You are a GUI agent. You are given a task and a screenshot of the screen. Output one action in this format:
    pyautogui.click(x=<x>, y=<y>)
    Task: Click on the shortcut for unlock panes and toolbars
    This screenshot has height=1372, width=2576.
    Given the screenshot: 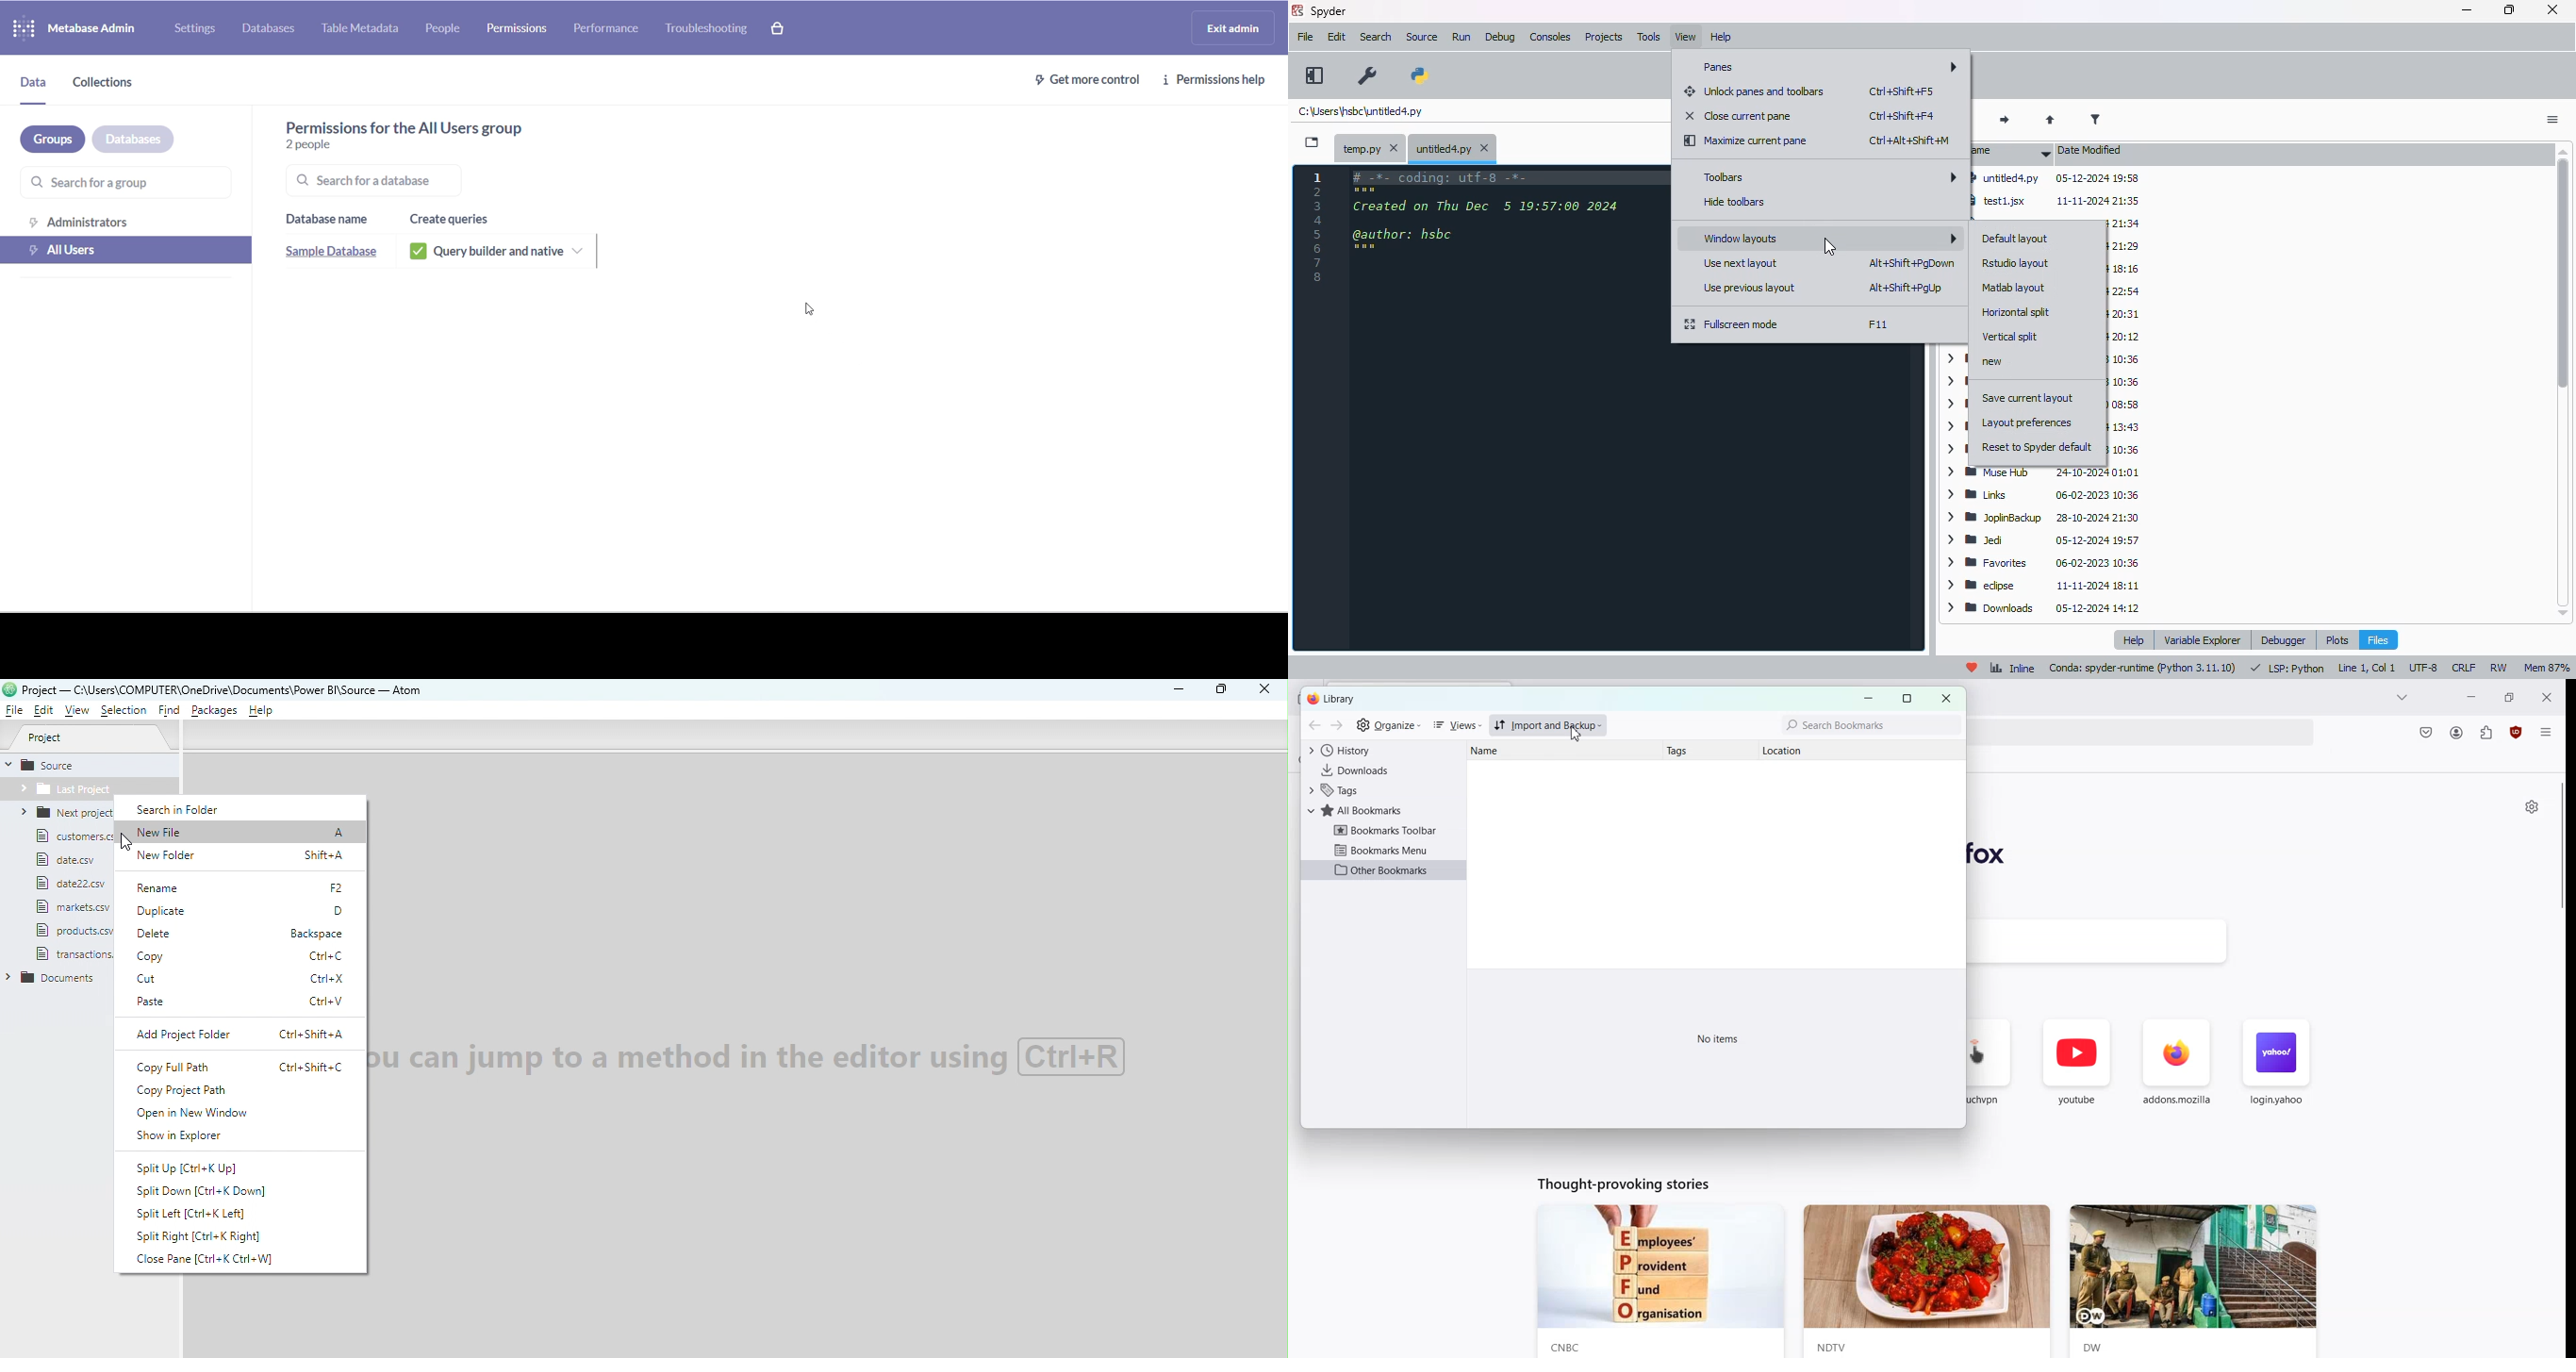 What is the action you would take?
    pyautogui.click(x=1902, y=91)
    